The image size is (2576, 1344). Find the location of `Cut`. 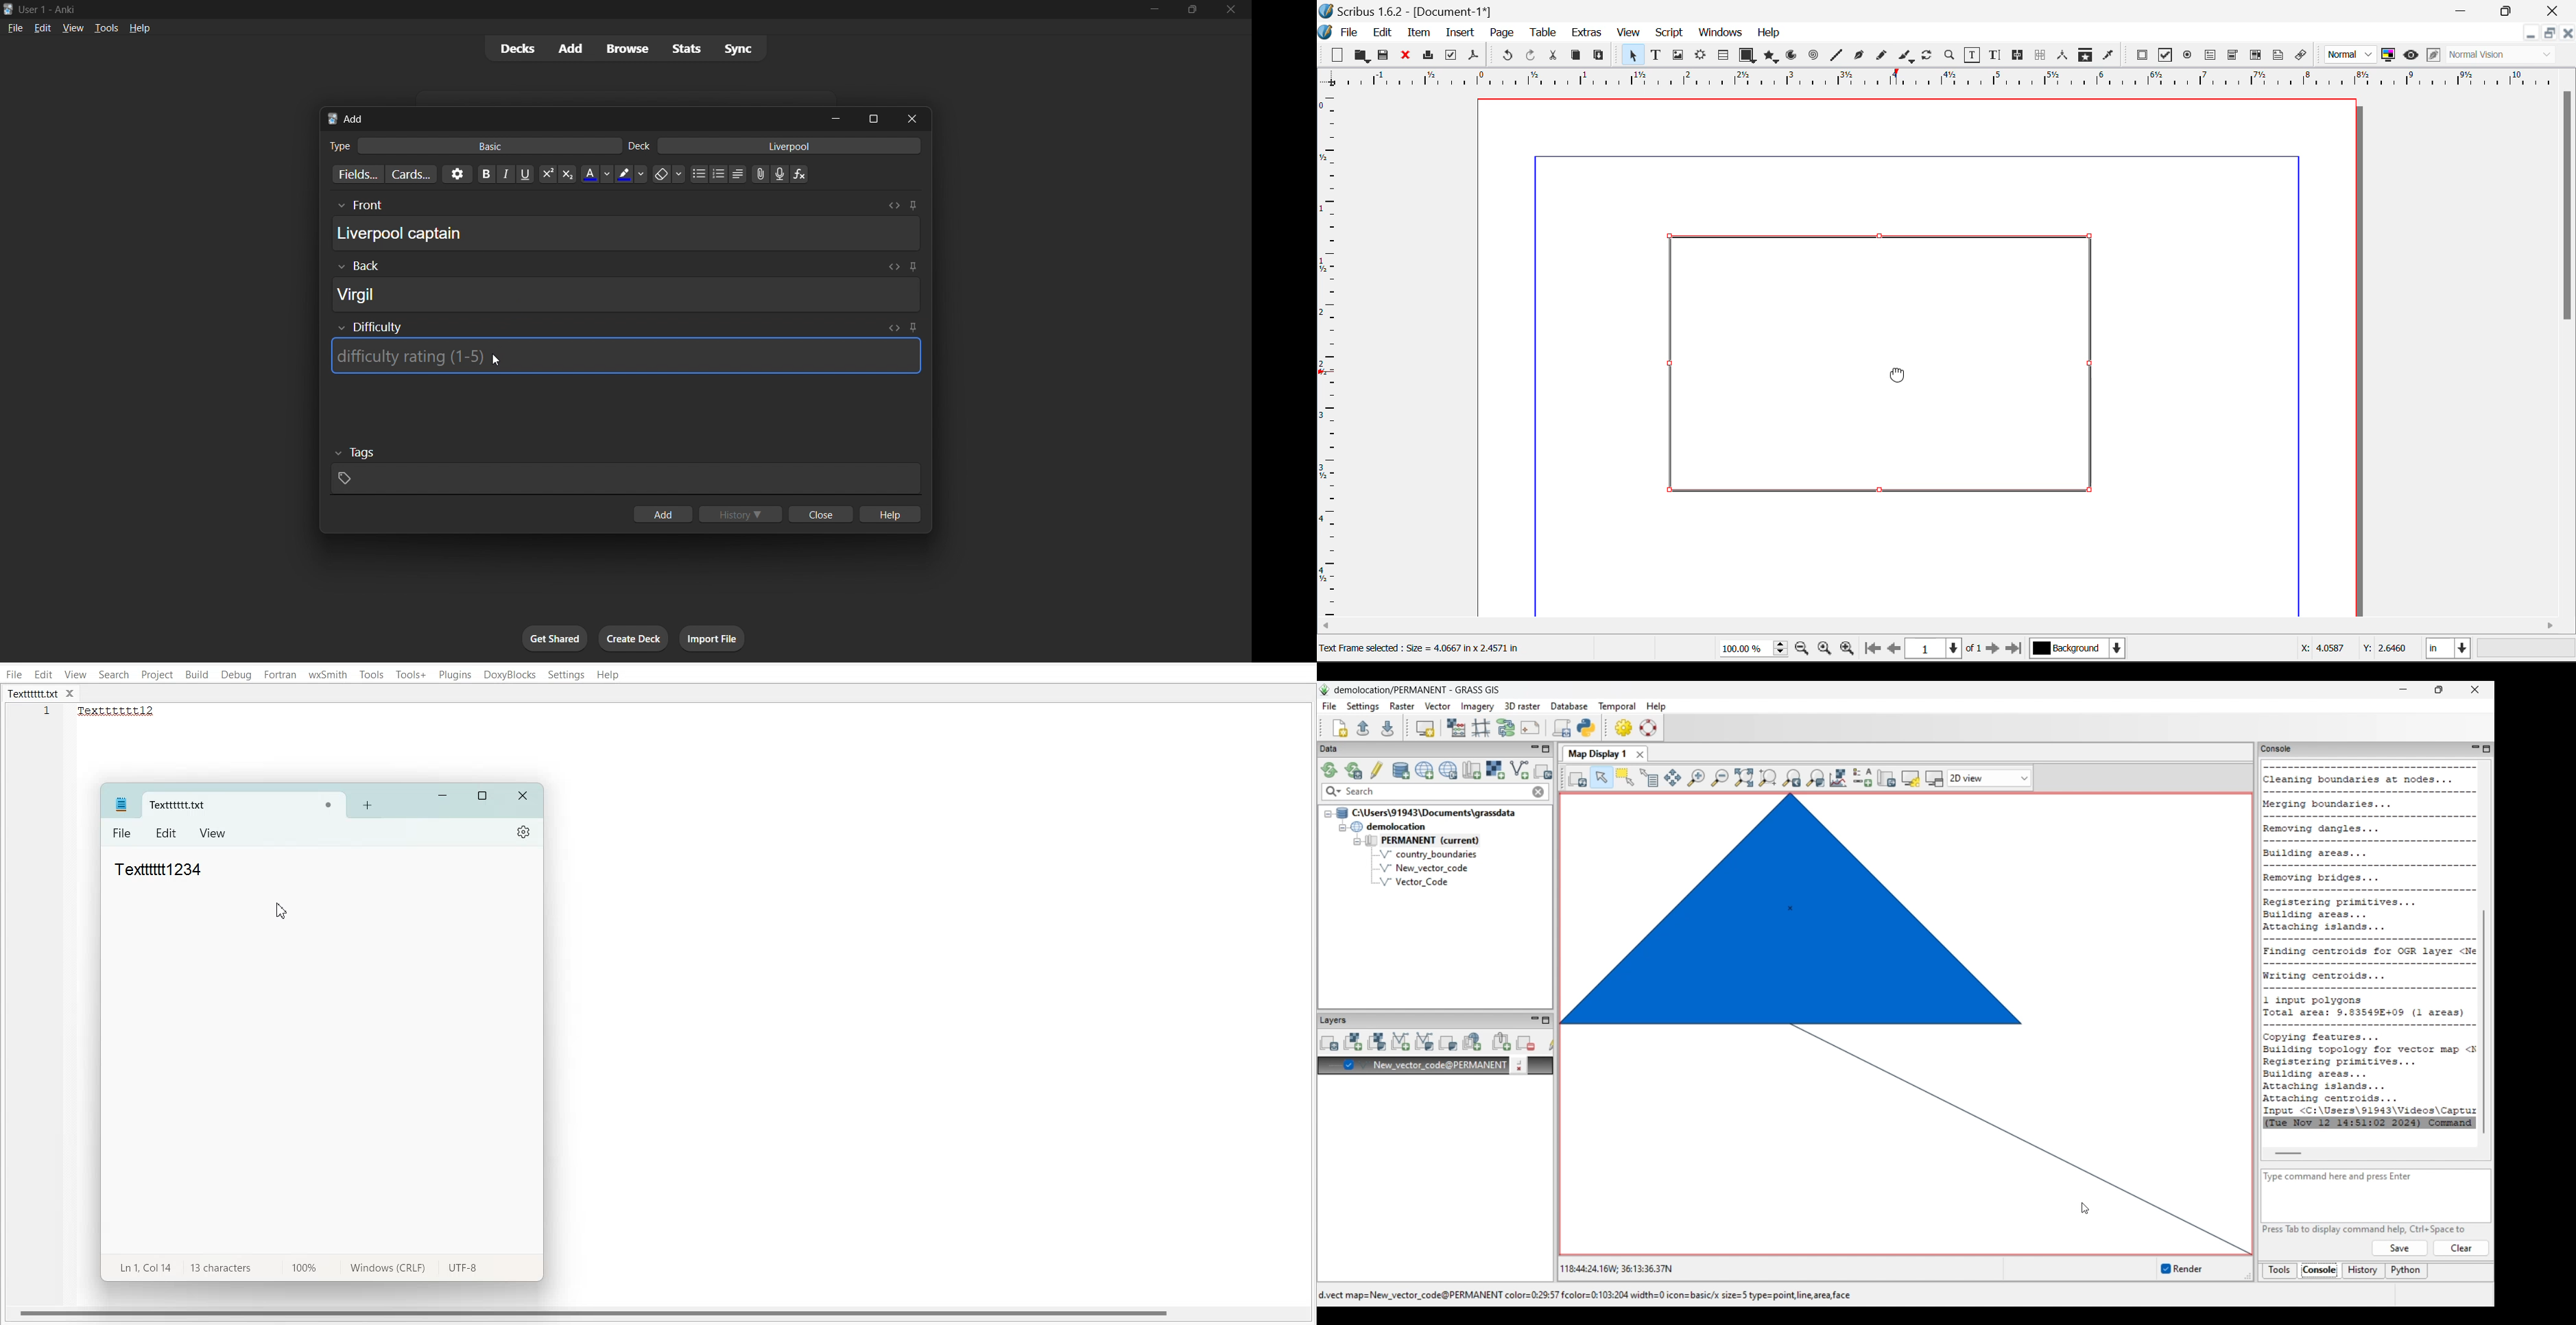

Cut is located at coordinates (1554, 55).